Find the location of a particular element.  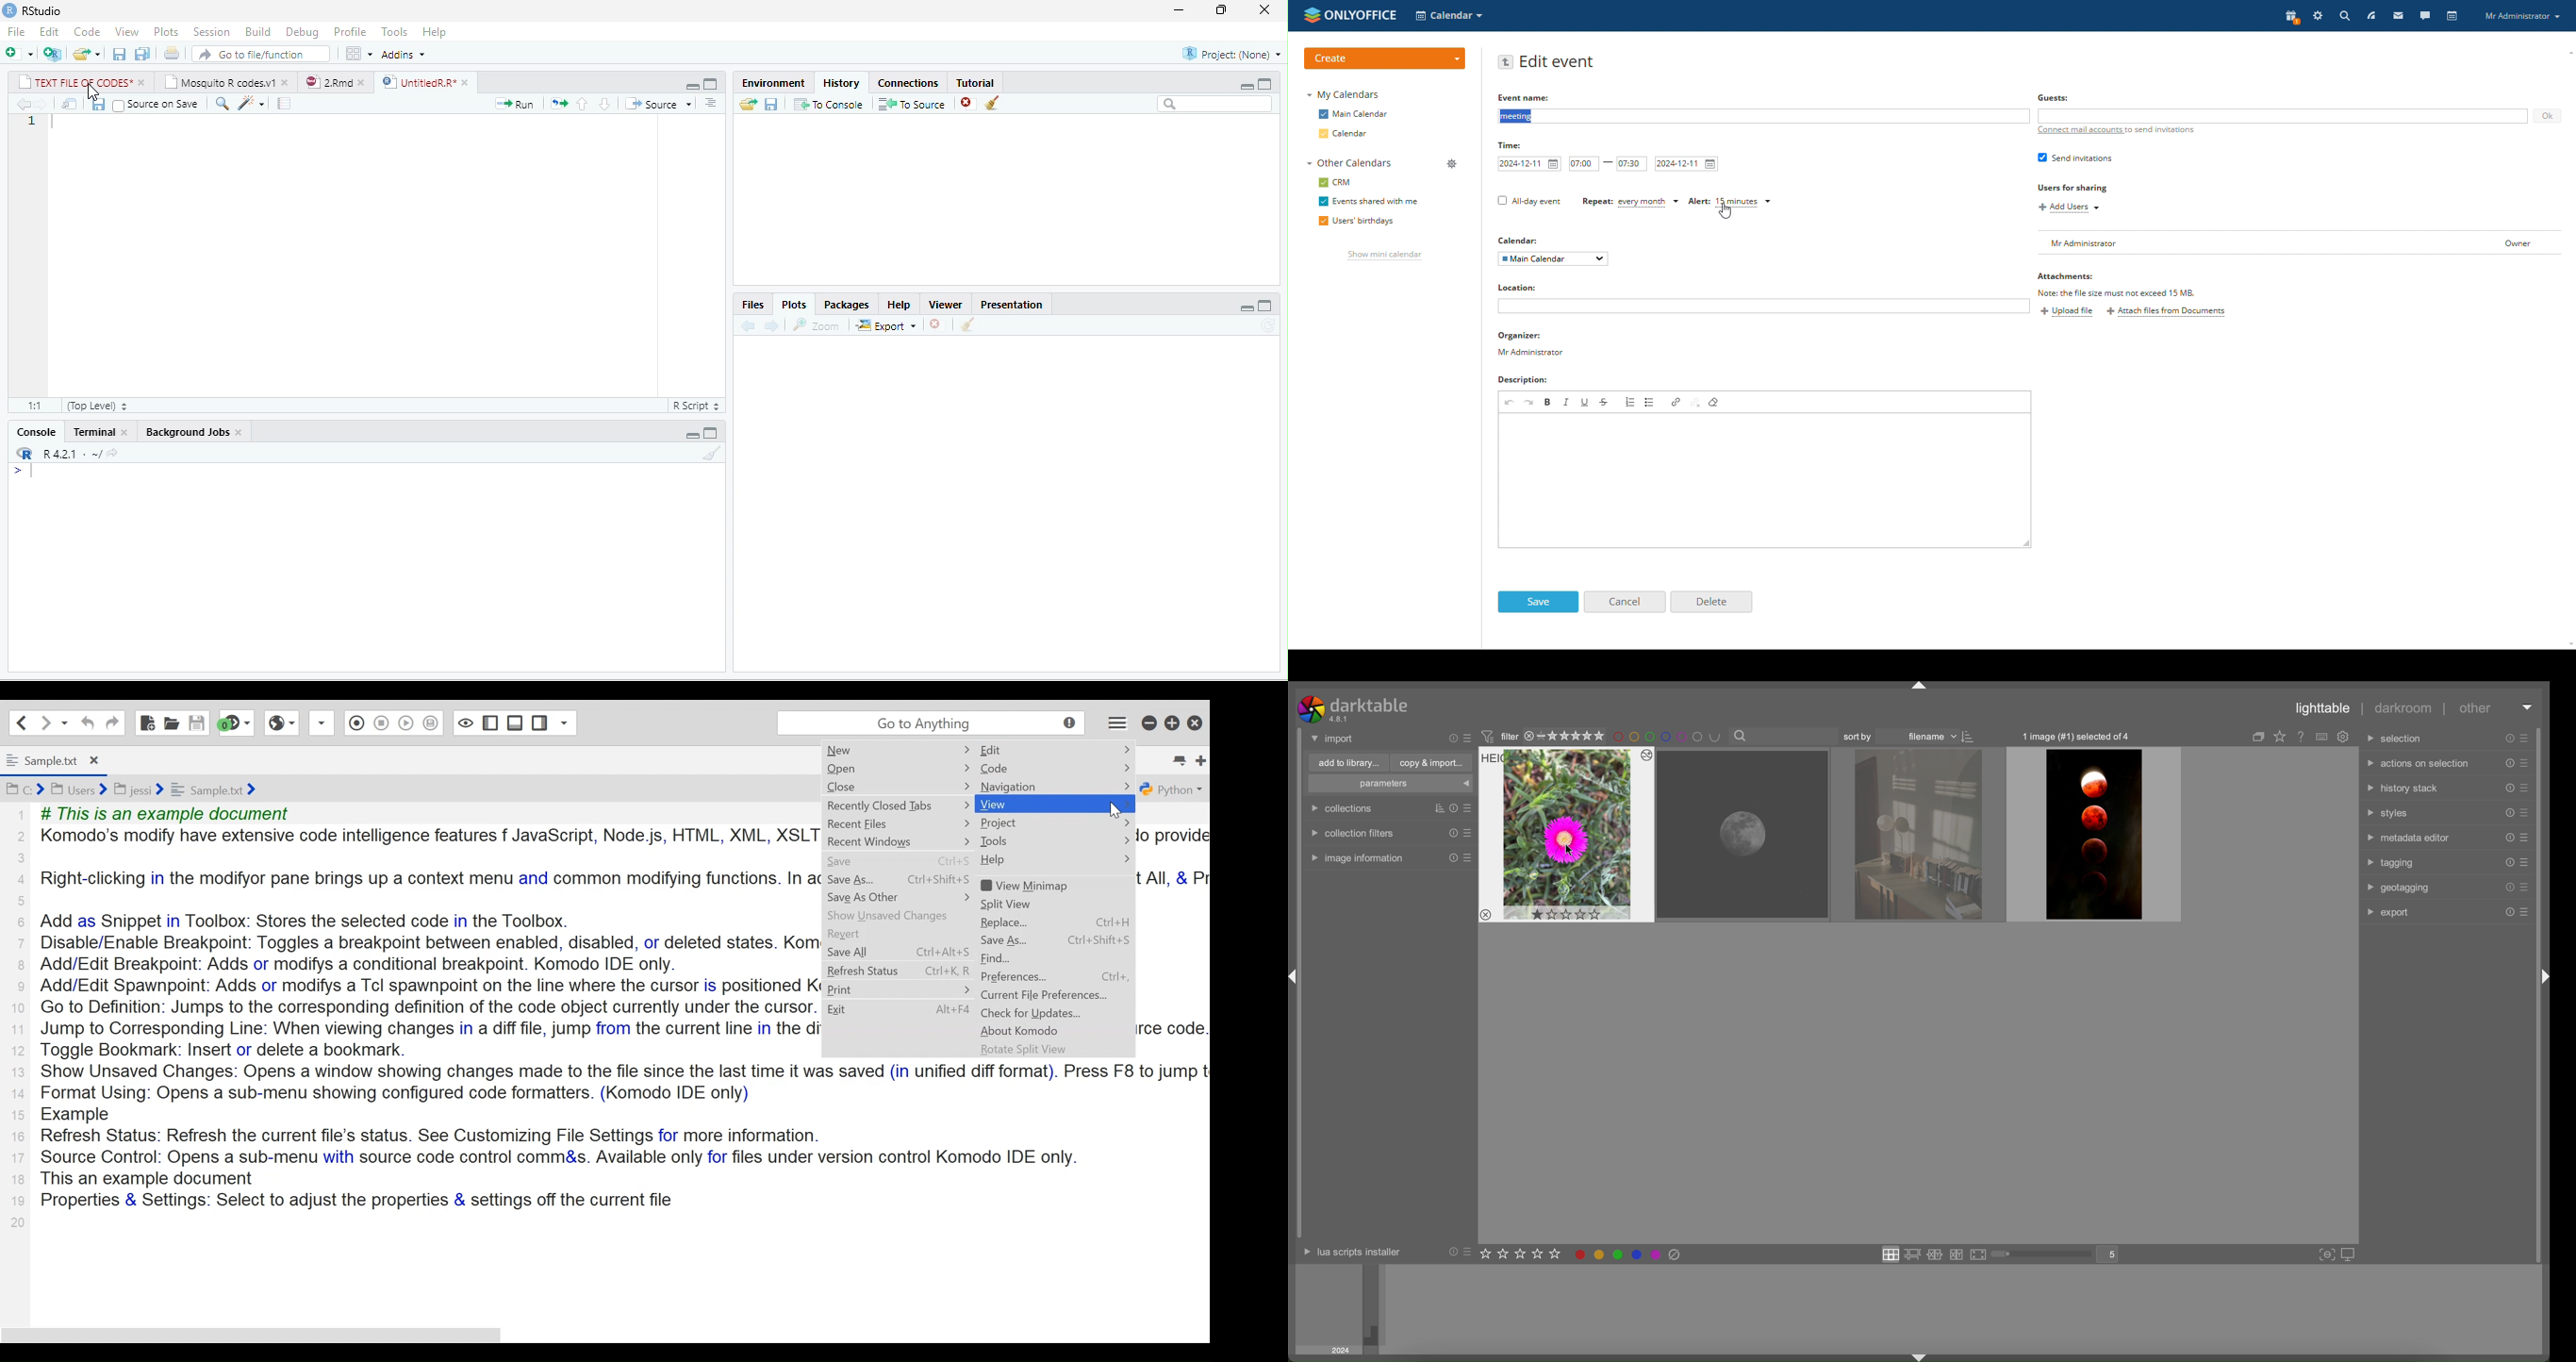

open folder is located at coordinates (749, 104).